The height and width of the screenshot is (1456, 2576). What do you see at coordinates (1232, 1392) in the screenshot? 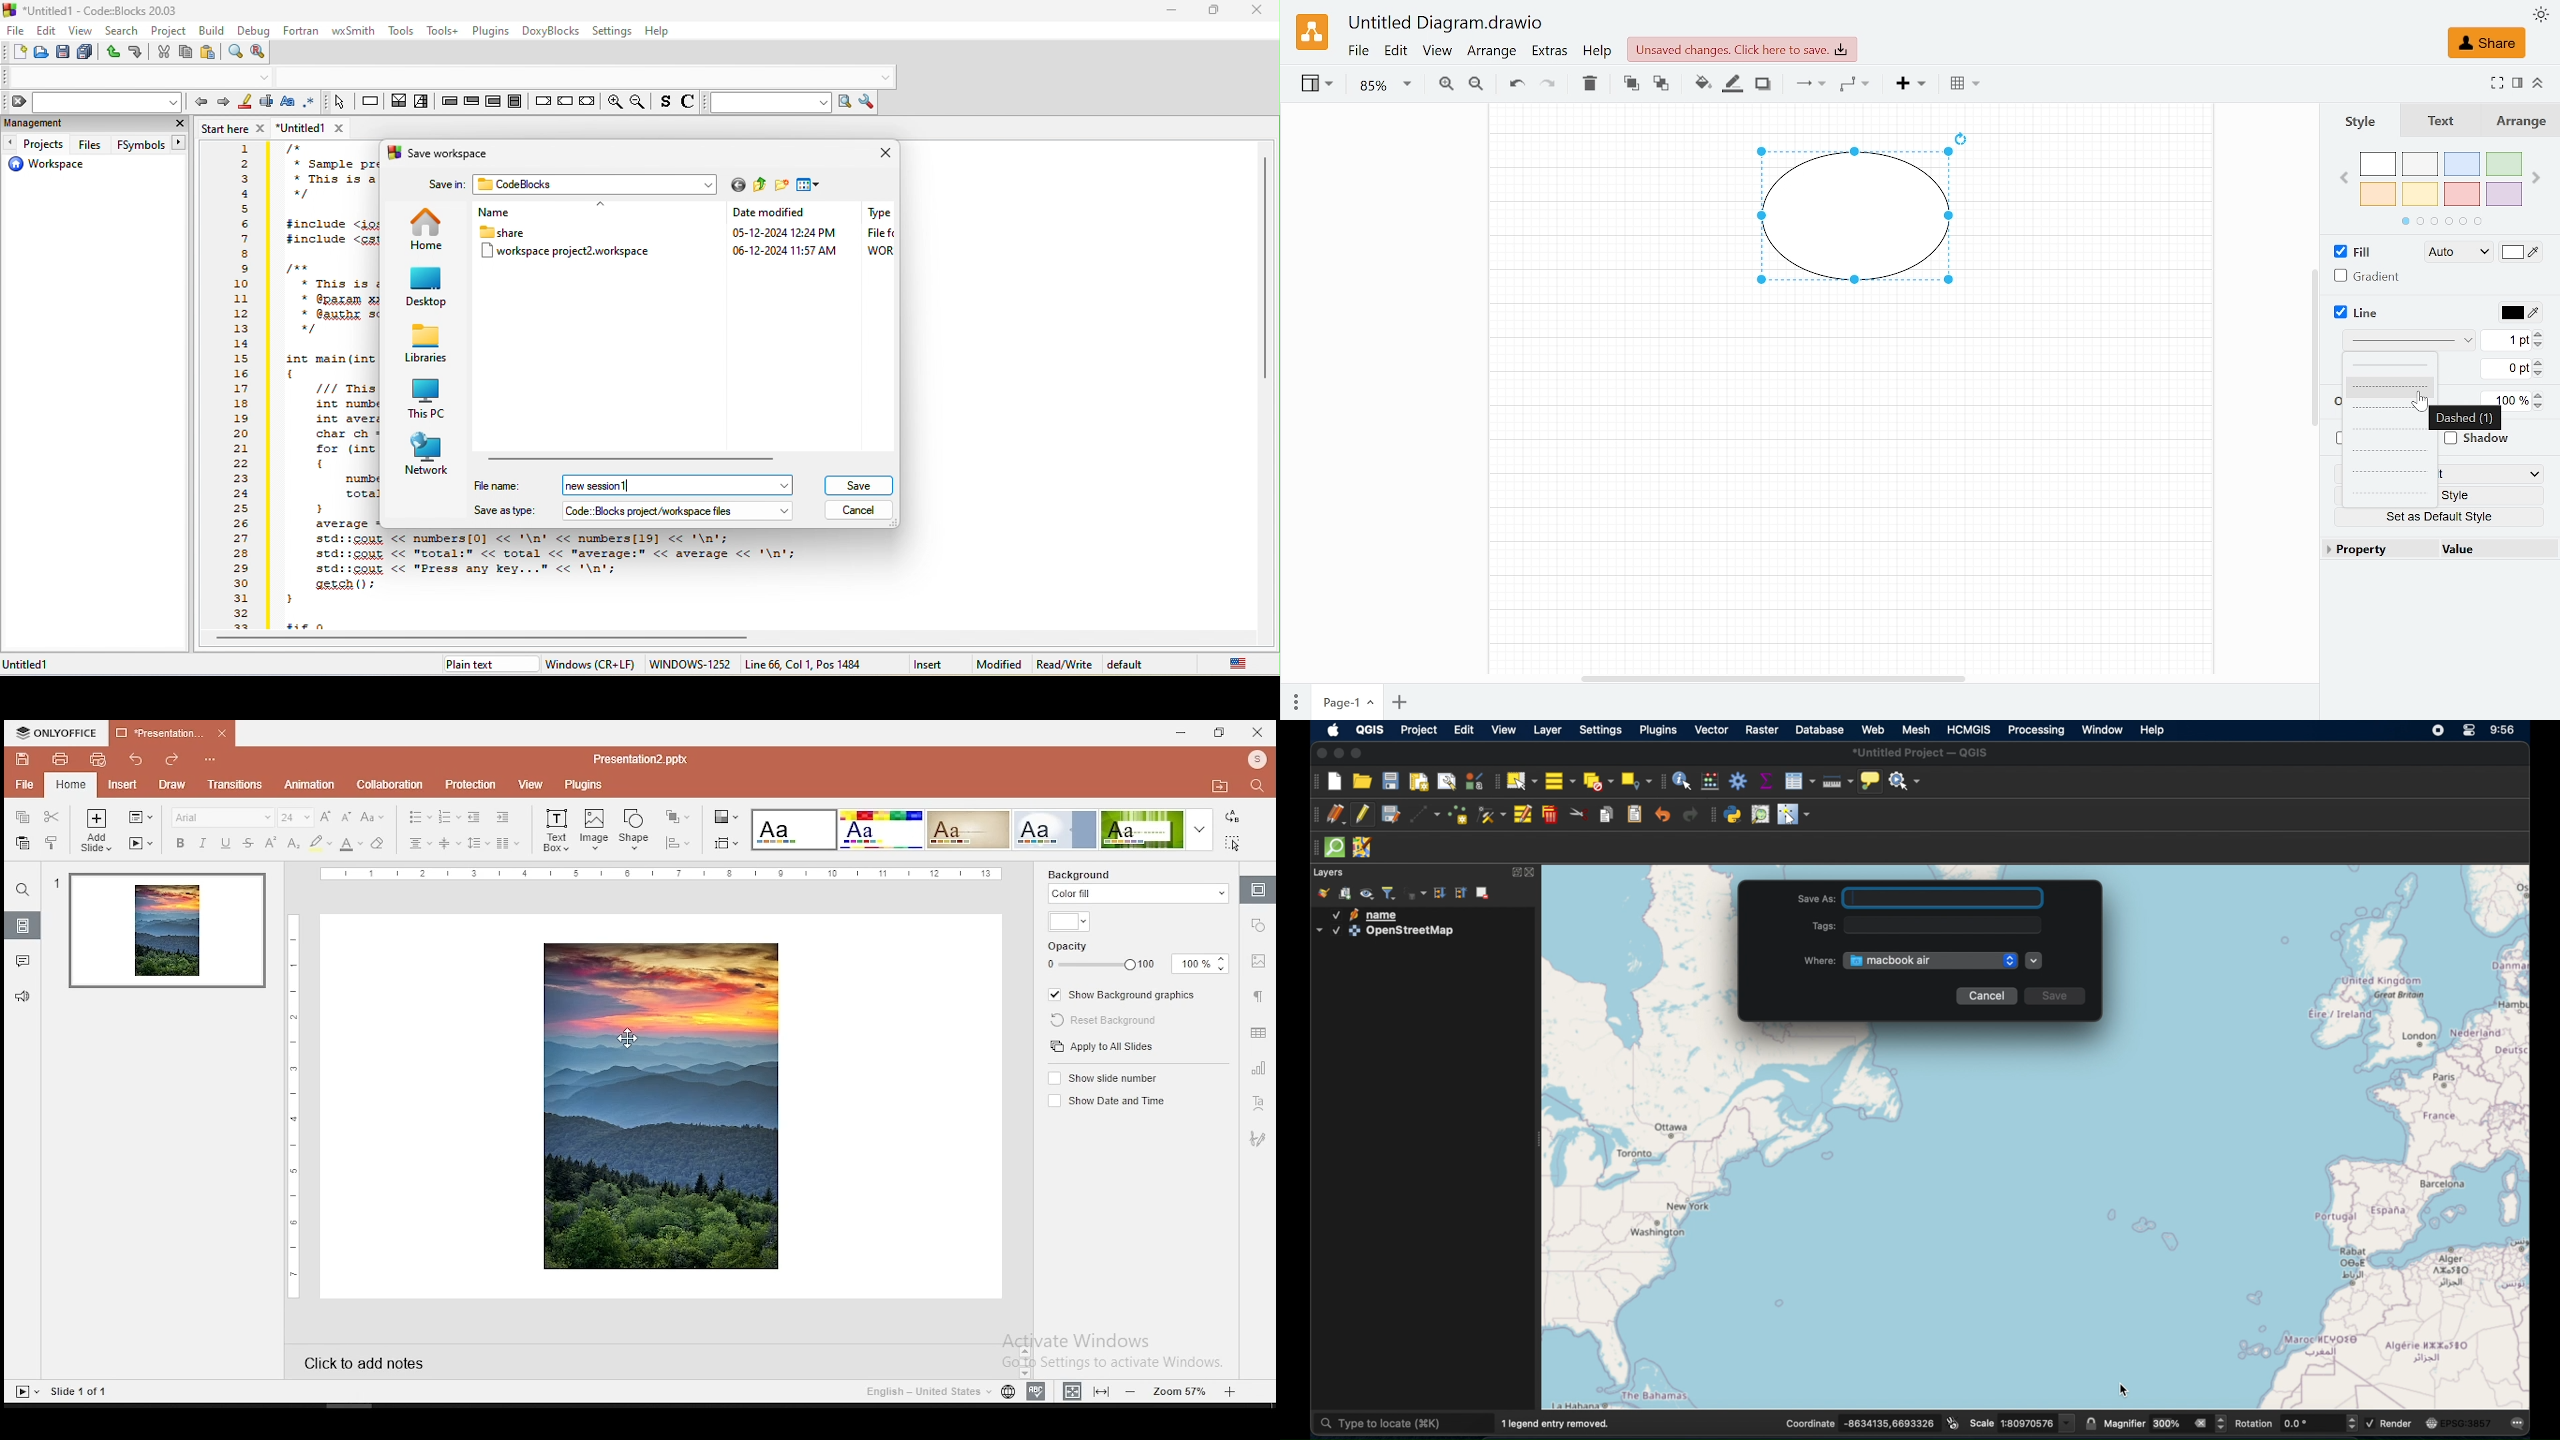
I see `zoom in` at bounding box center [1232, 1392].